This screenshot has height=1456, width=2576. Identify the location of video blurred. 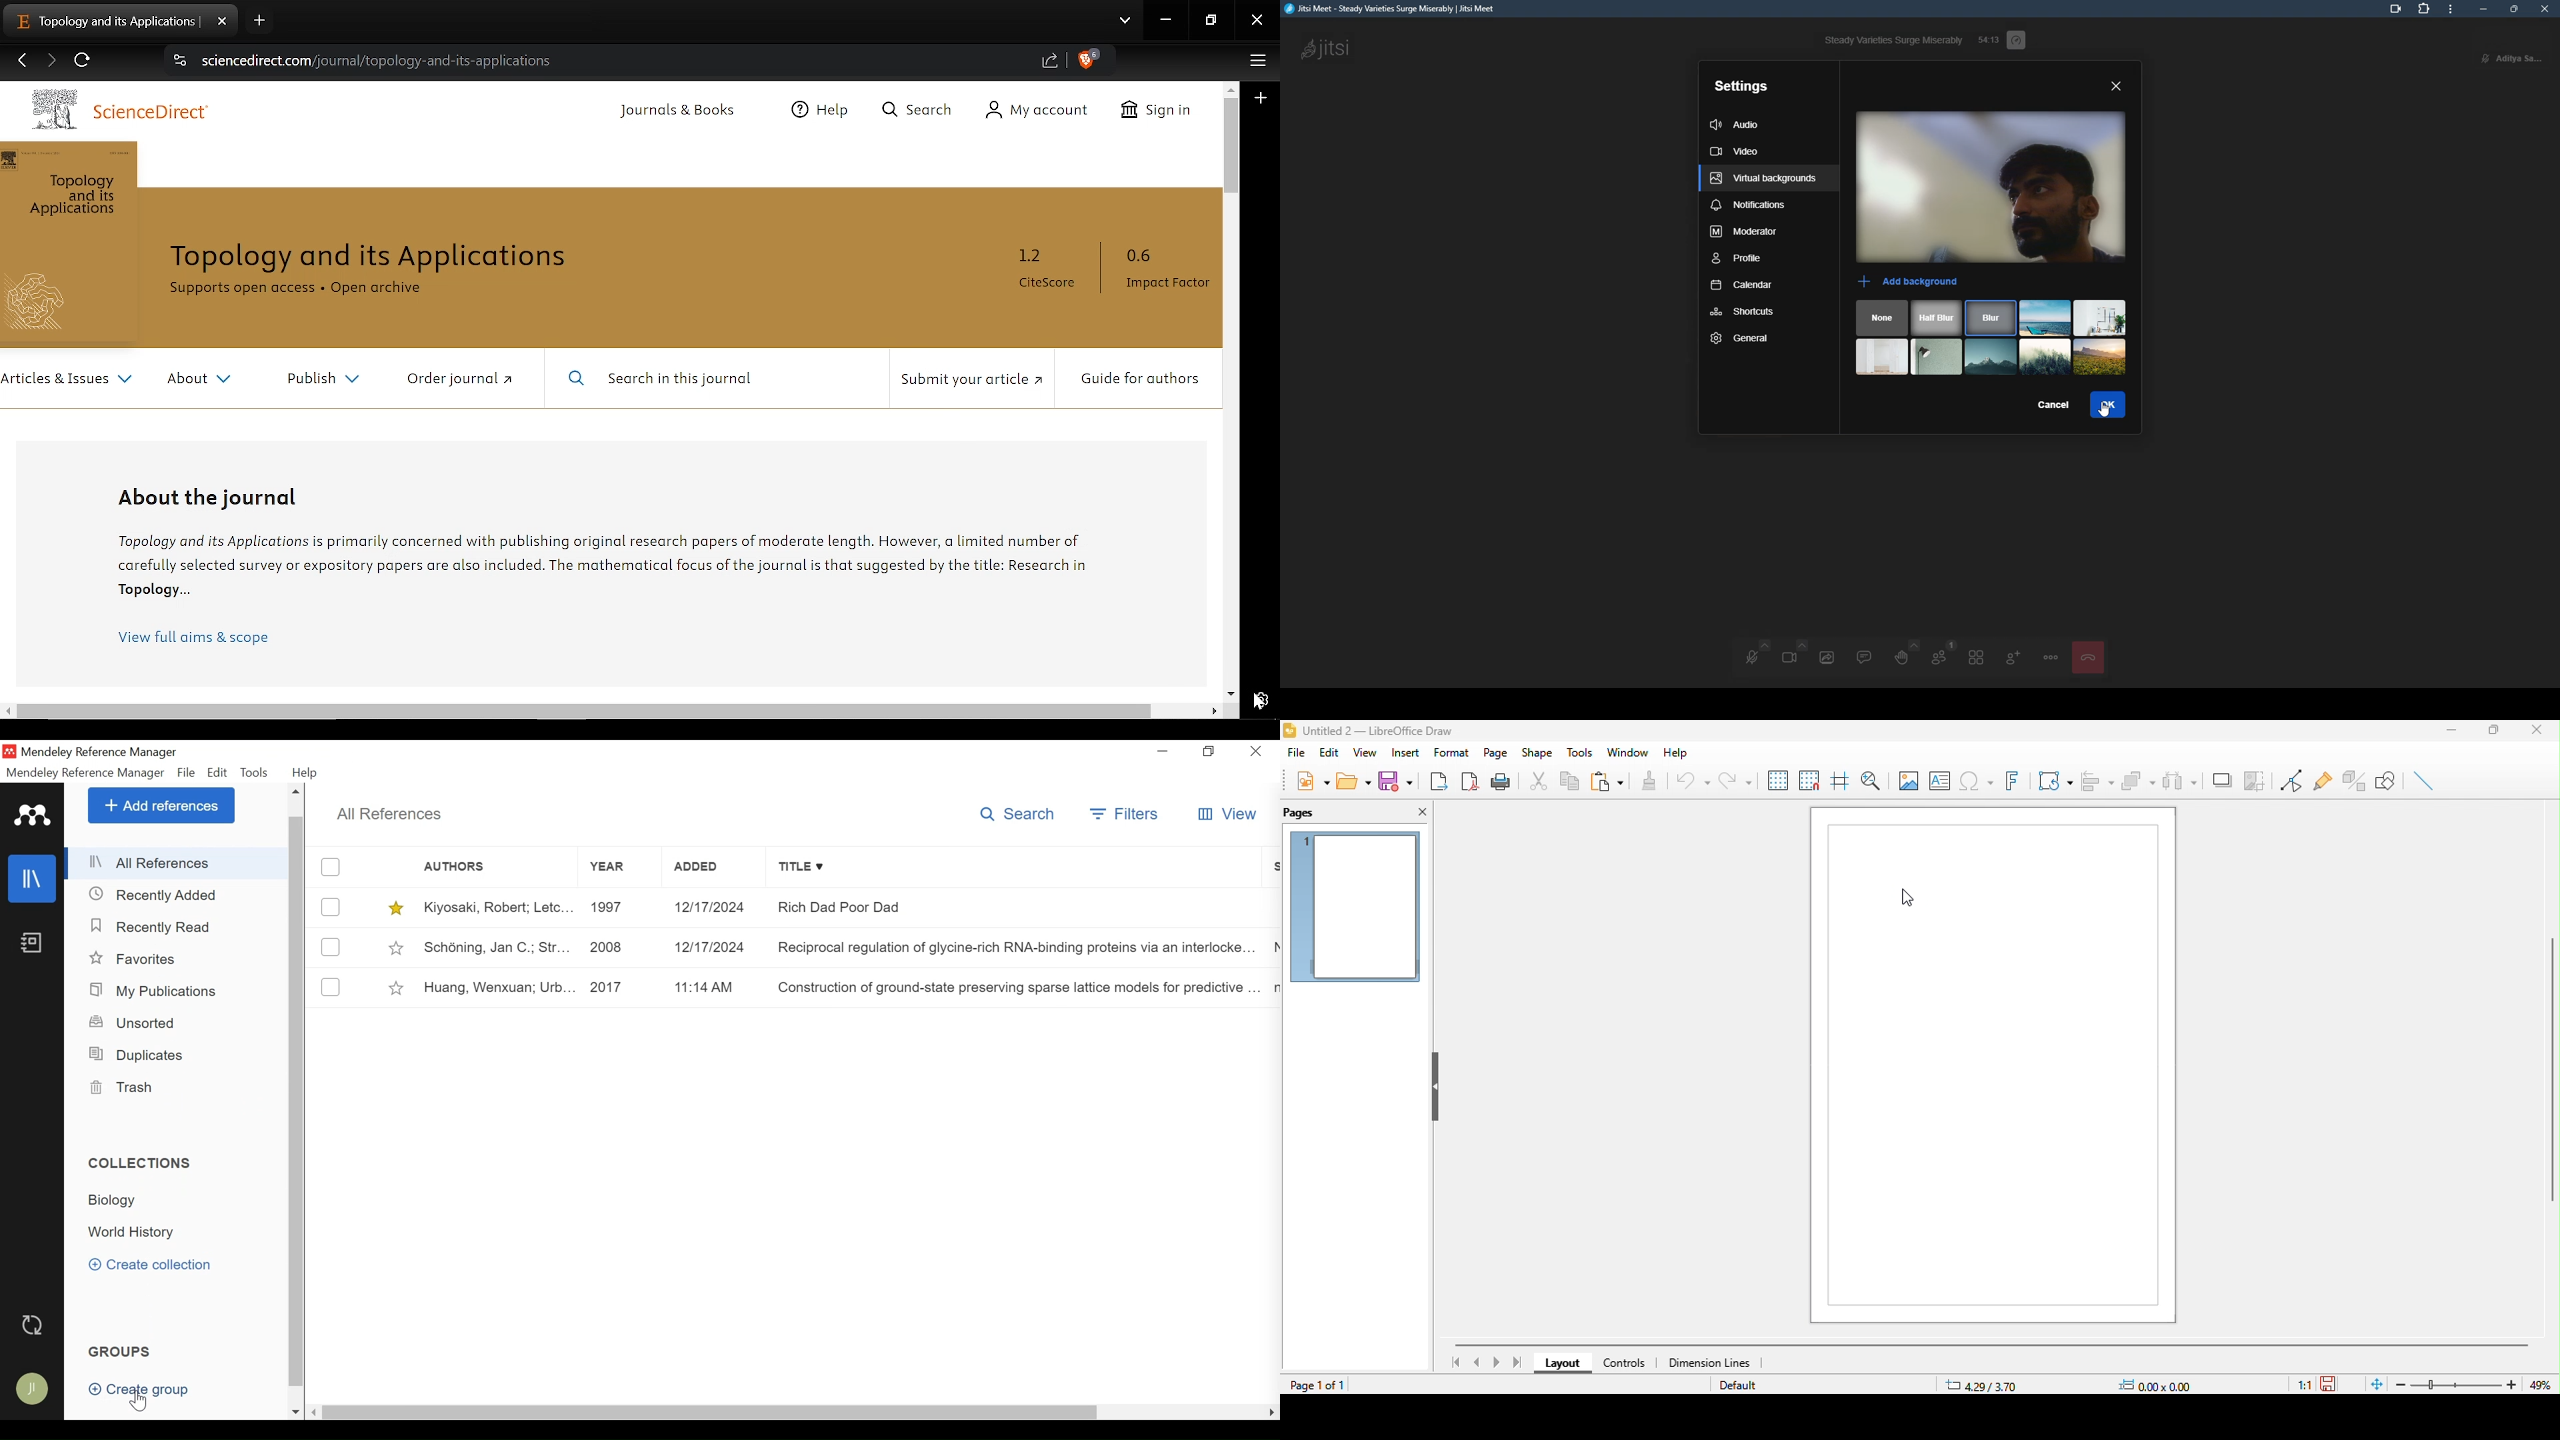
(1991, 189).